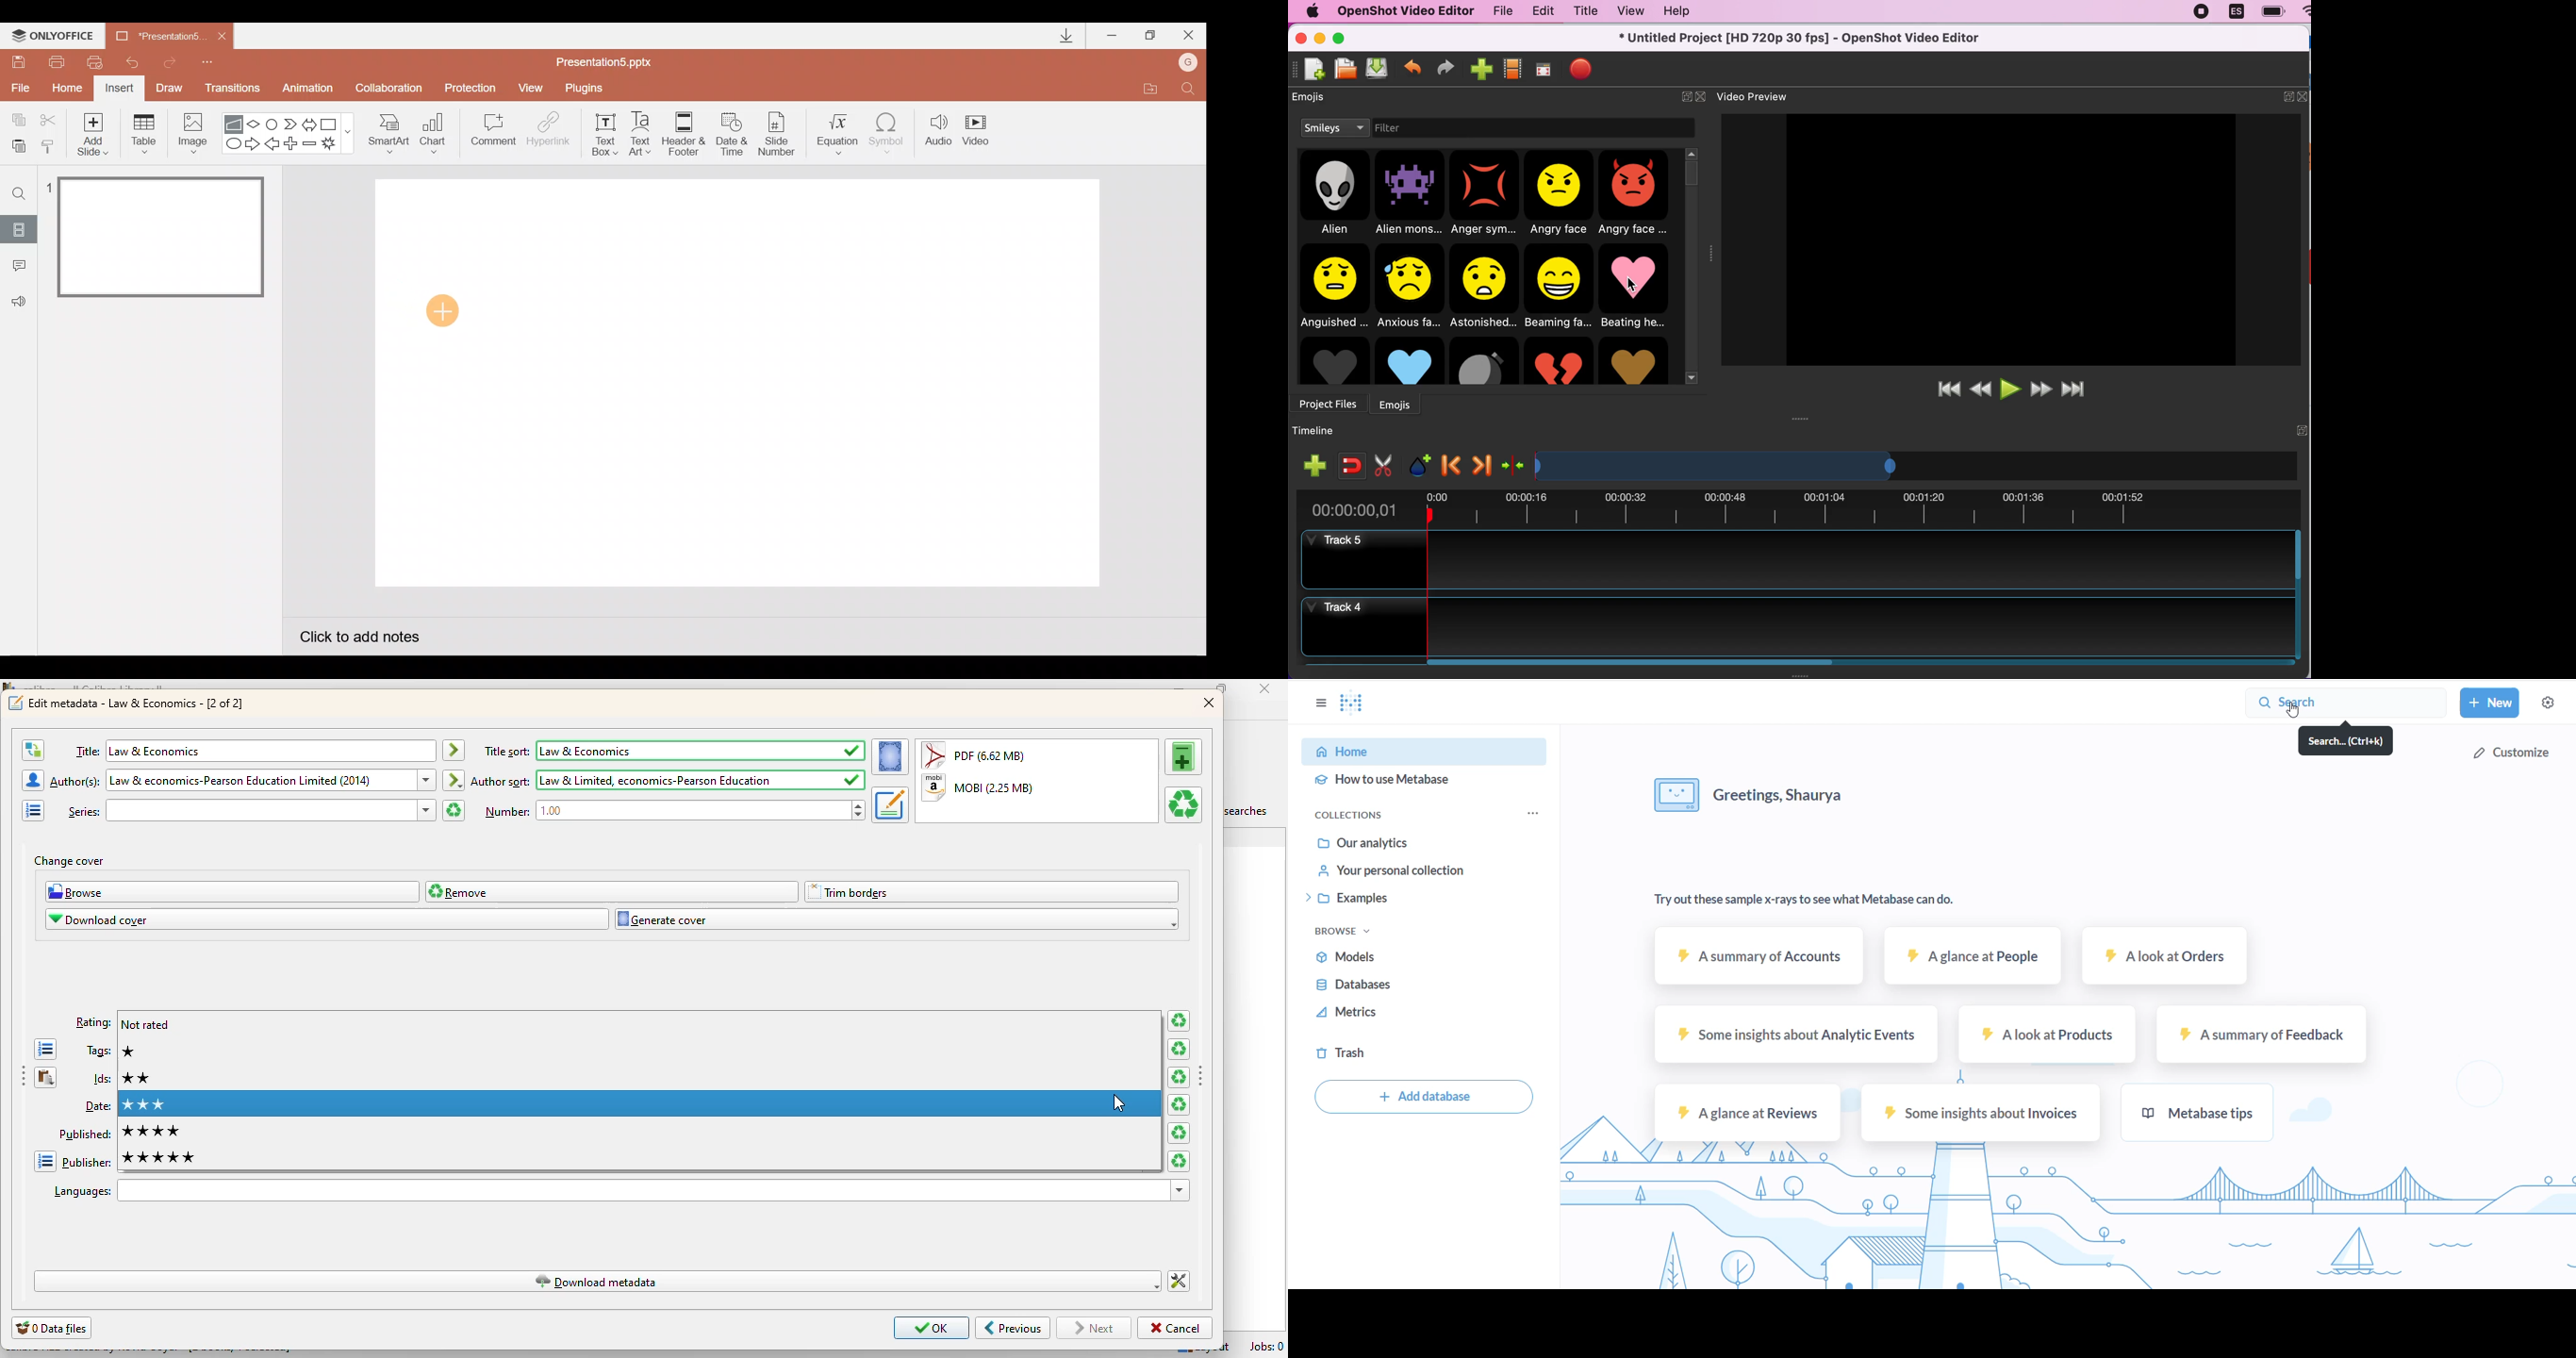 The image size is (2576, 1372). What do you see at coordinates (1413, 65) in the screenshot?
I see `undo` at bounding box center [1413, 65].